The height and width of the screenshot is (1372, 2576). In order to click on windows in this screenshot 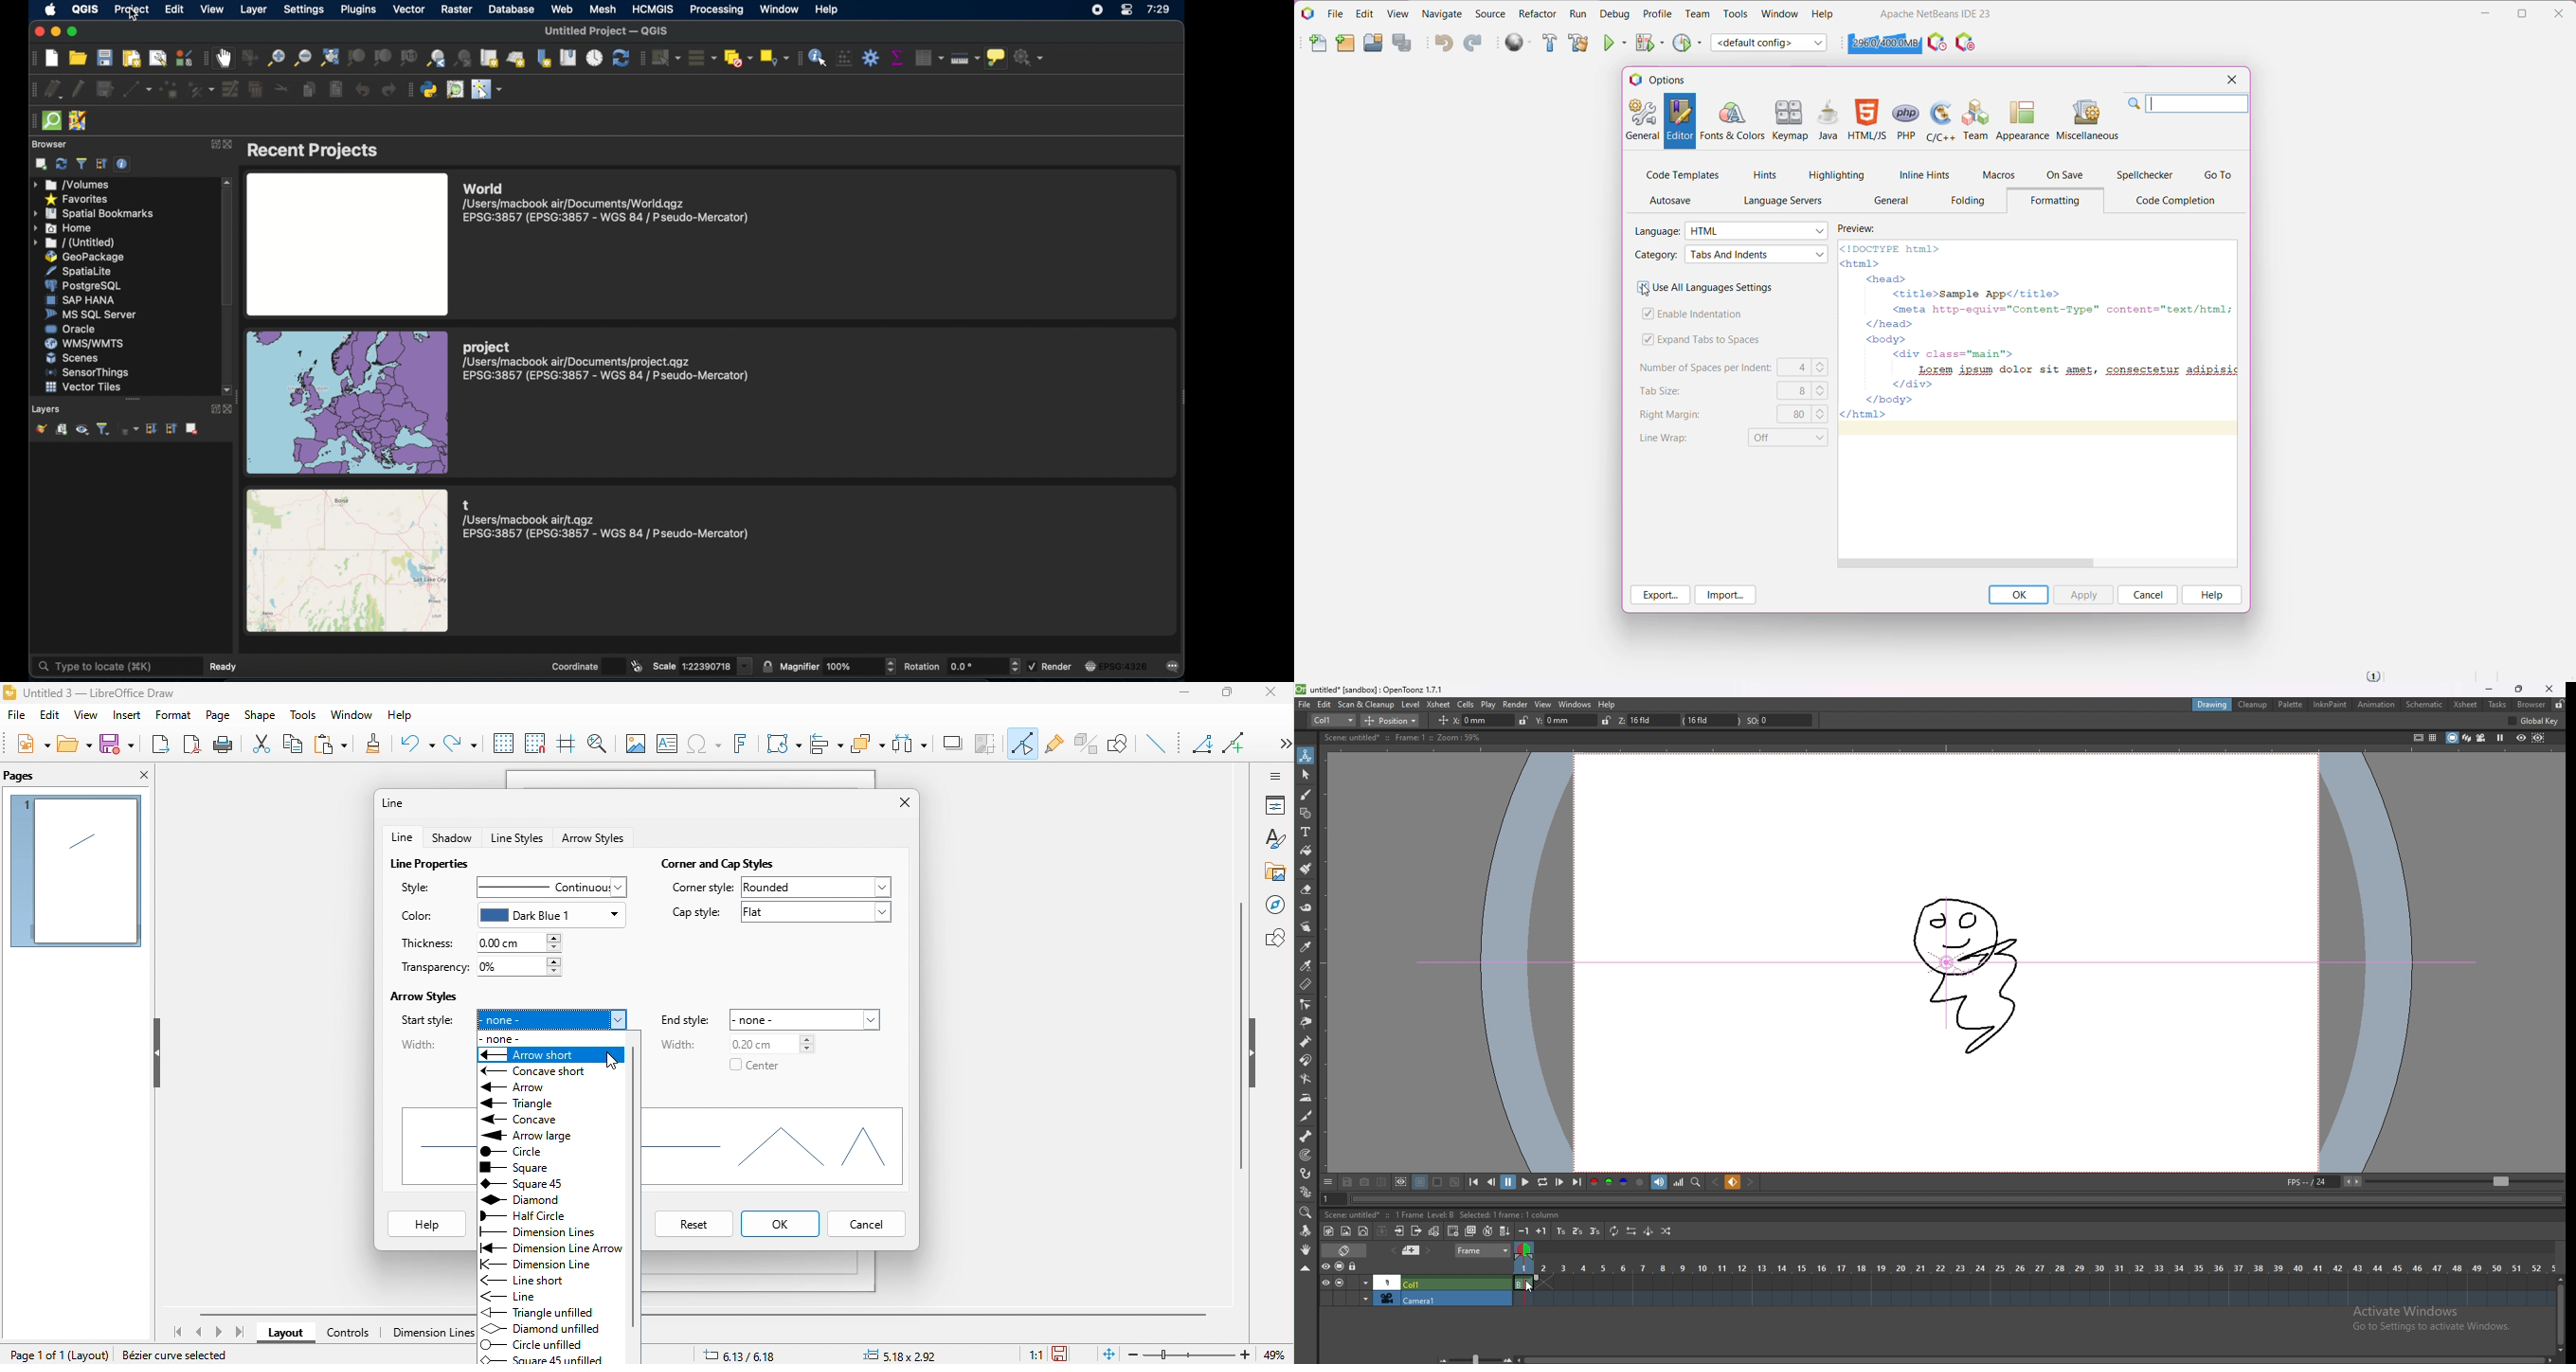, I will do `click(1575, 705)`.